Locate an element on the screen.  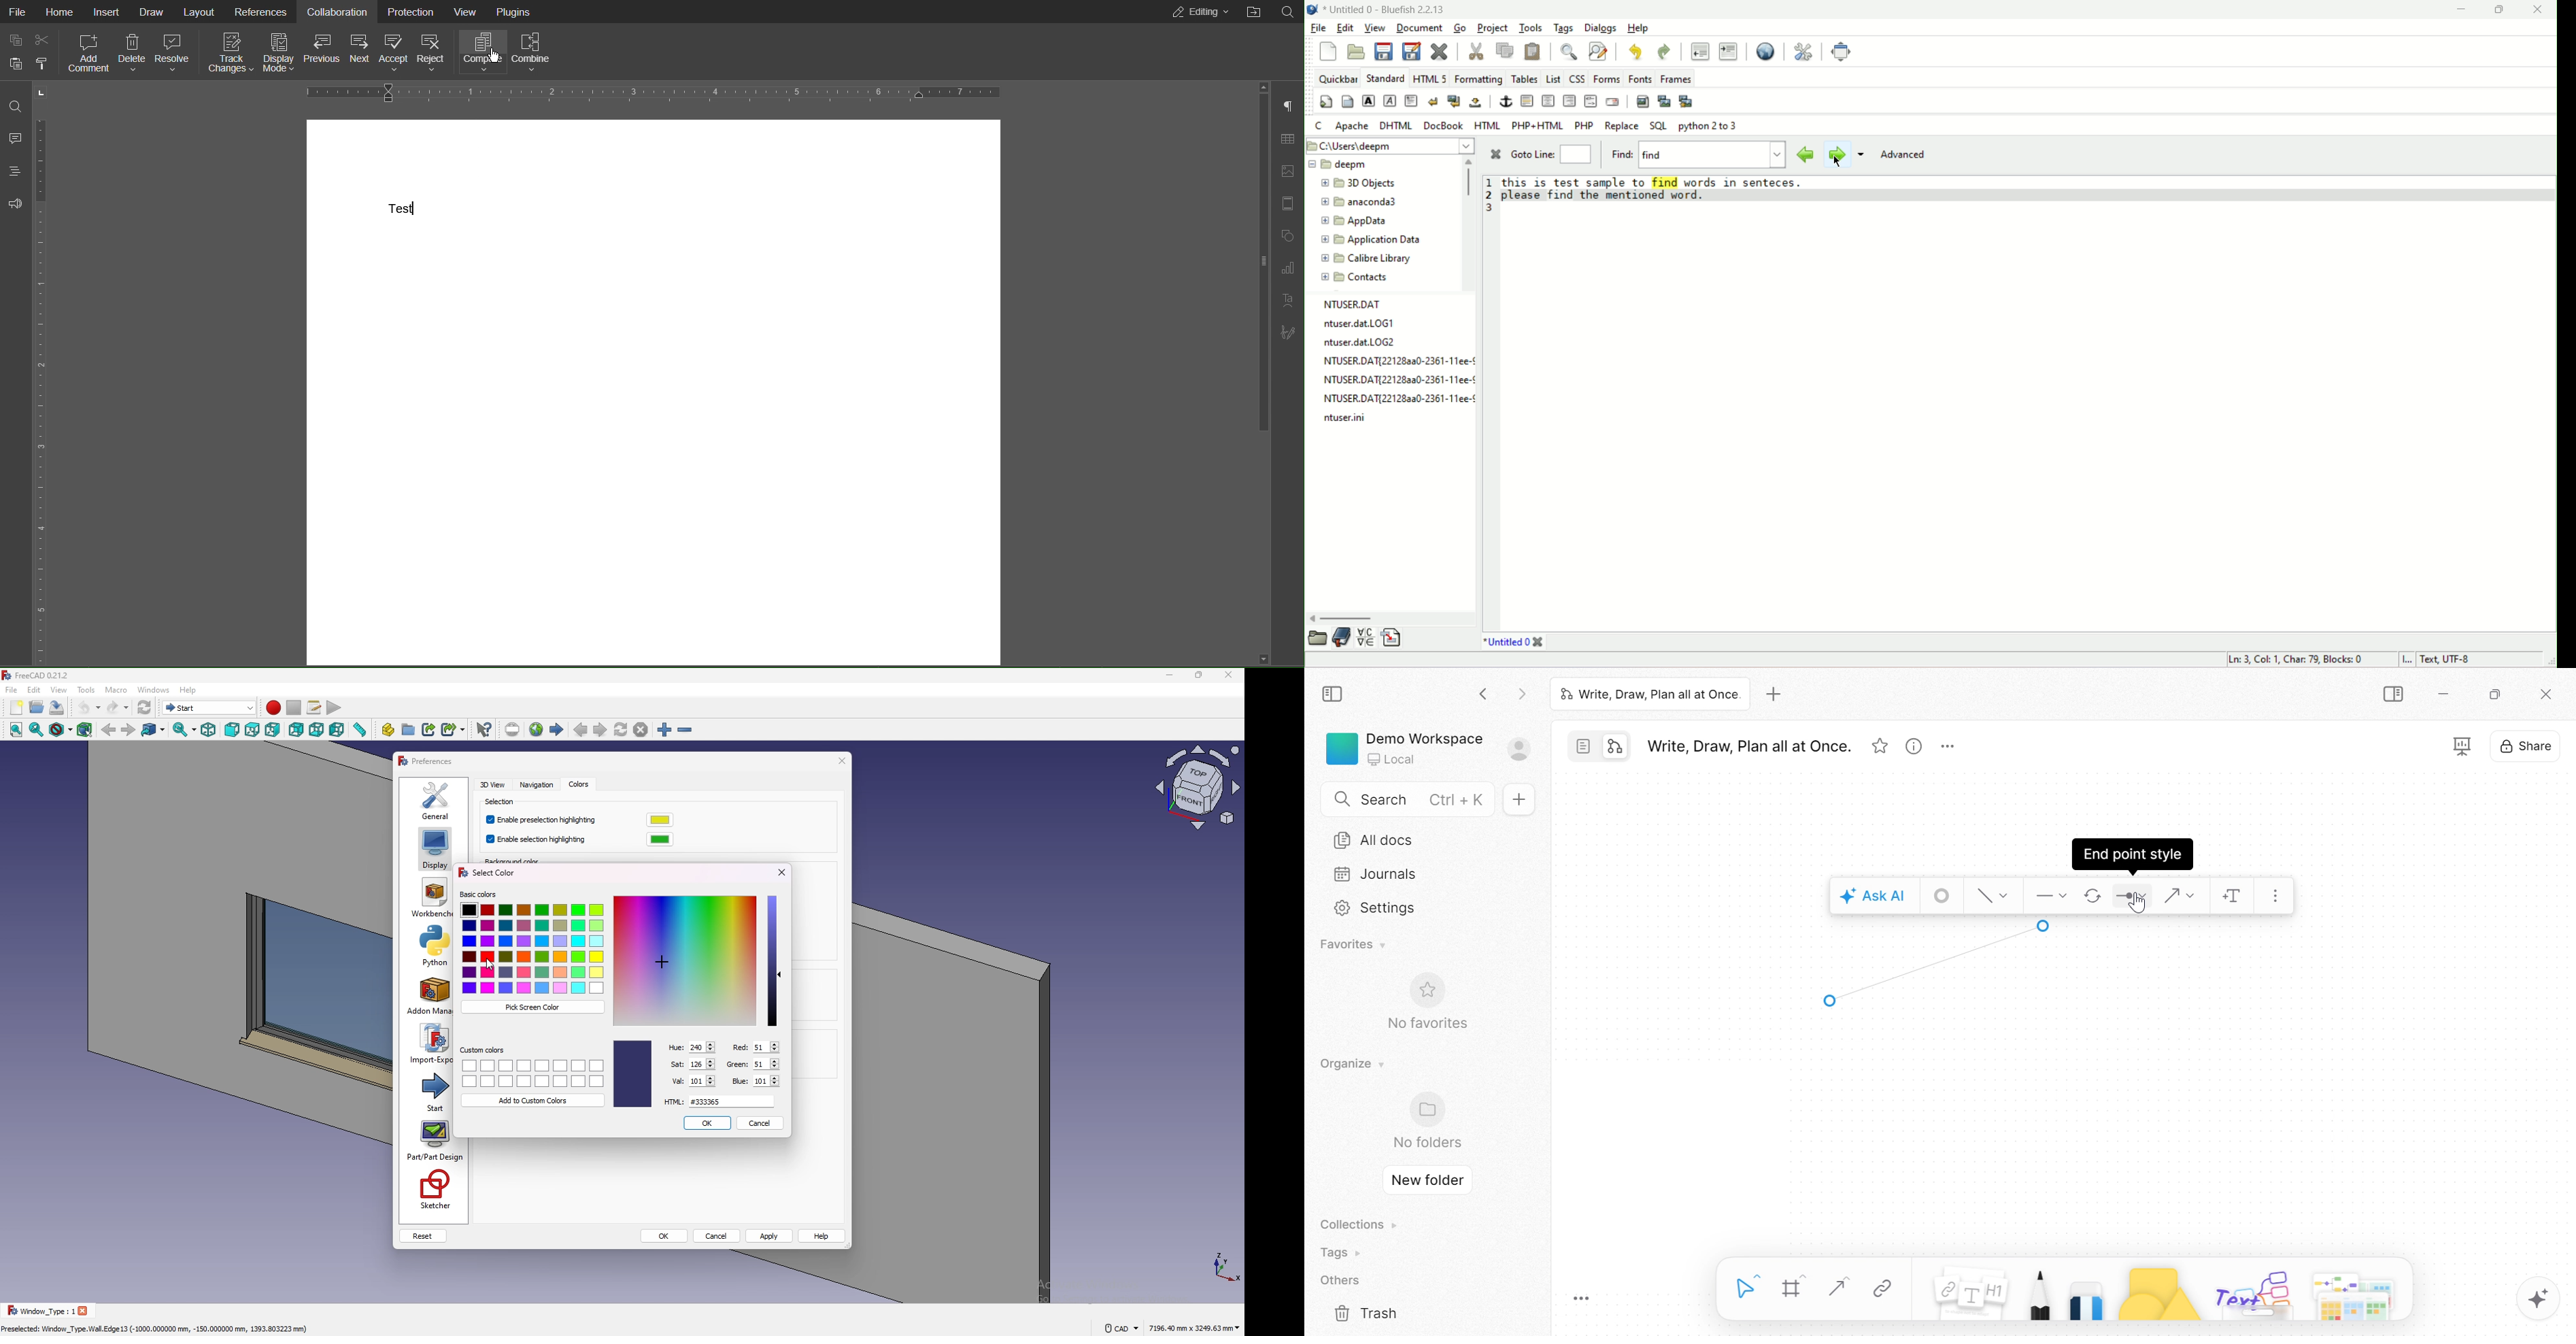
Collections is located at coordinates (1356, 1225).